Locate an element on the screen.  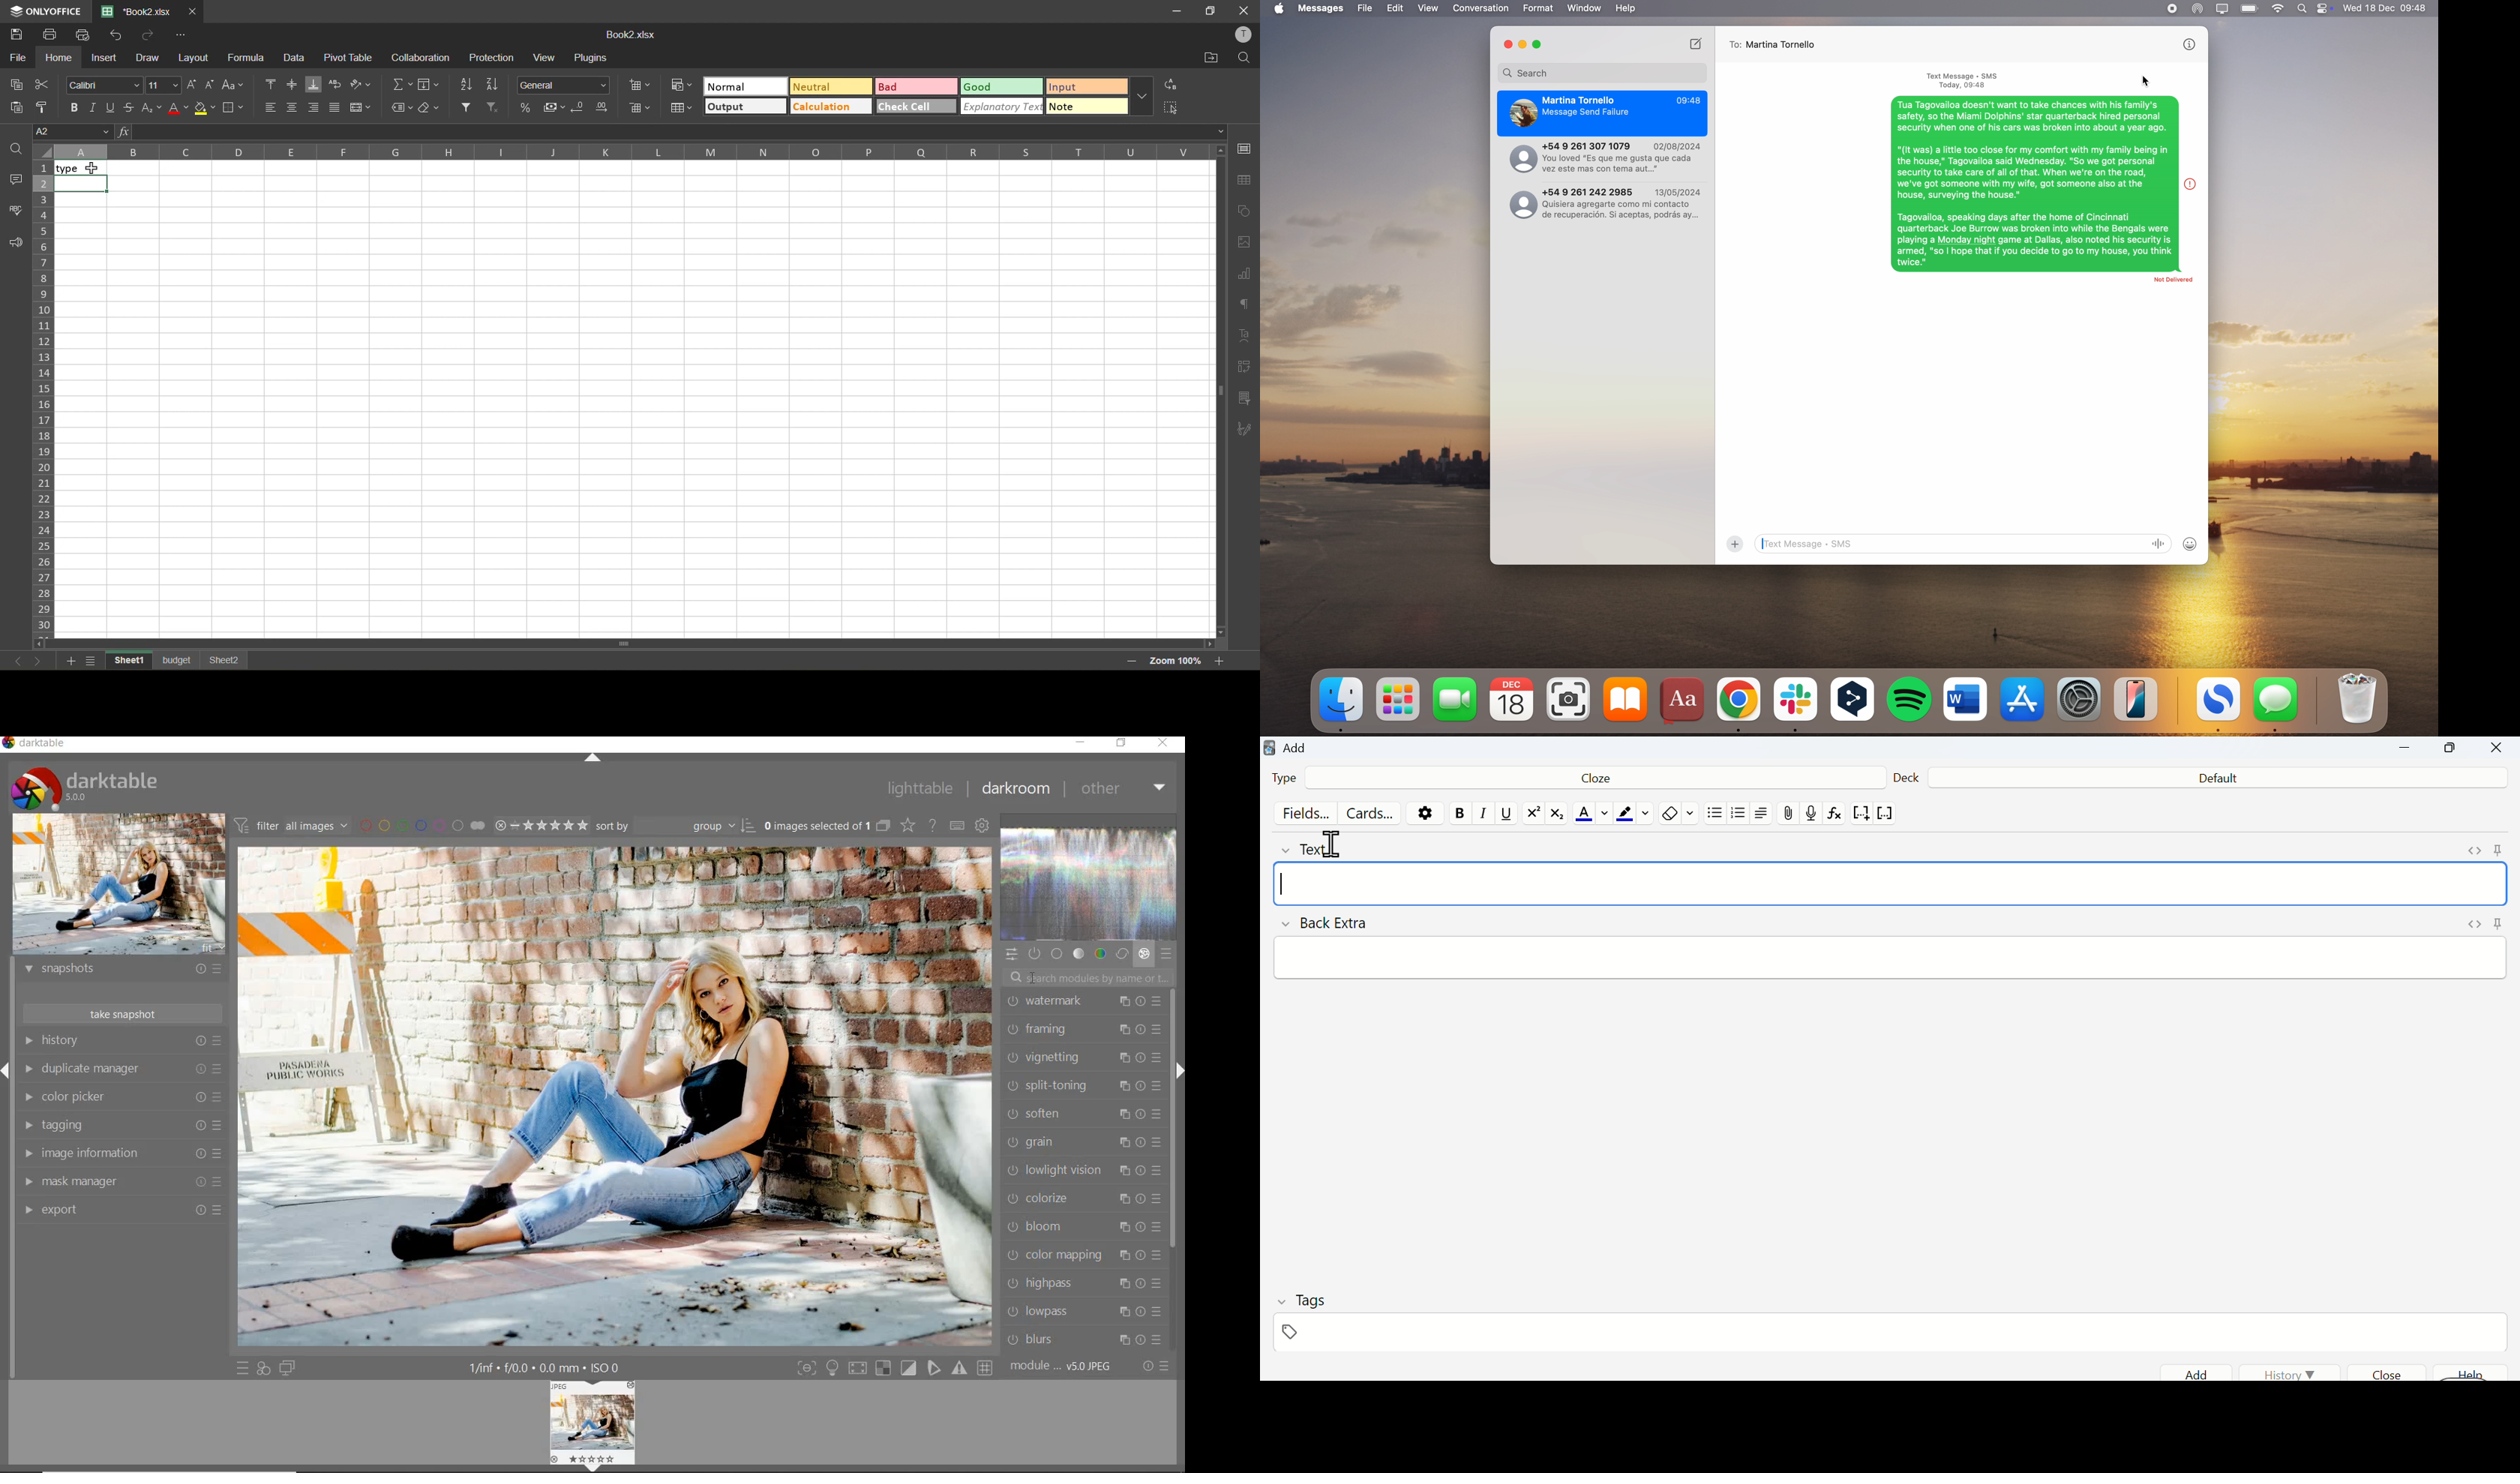
correct is located at coordinates (1122, 954).